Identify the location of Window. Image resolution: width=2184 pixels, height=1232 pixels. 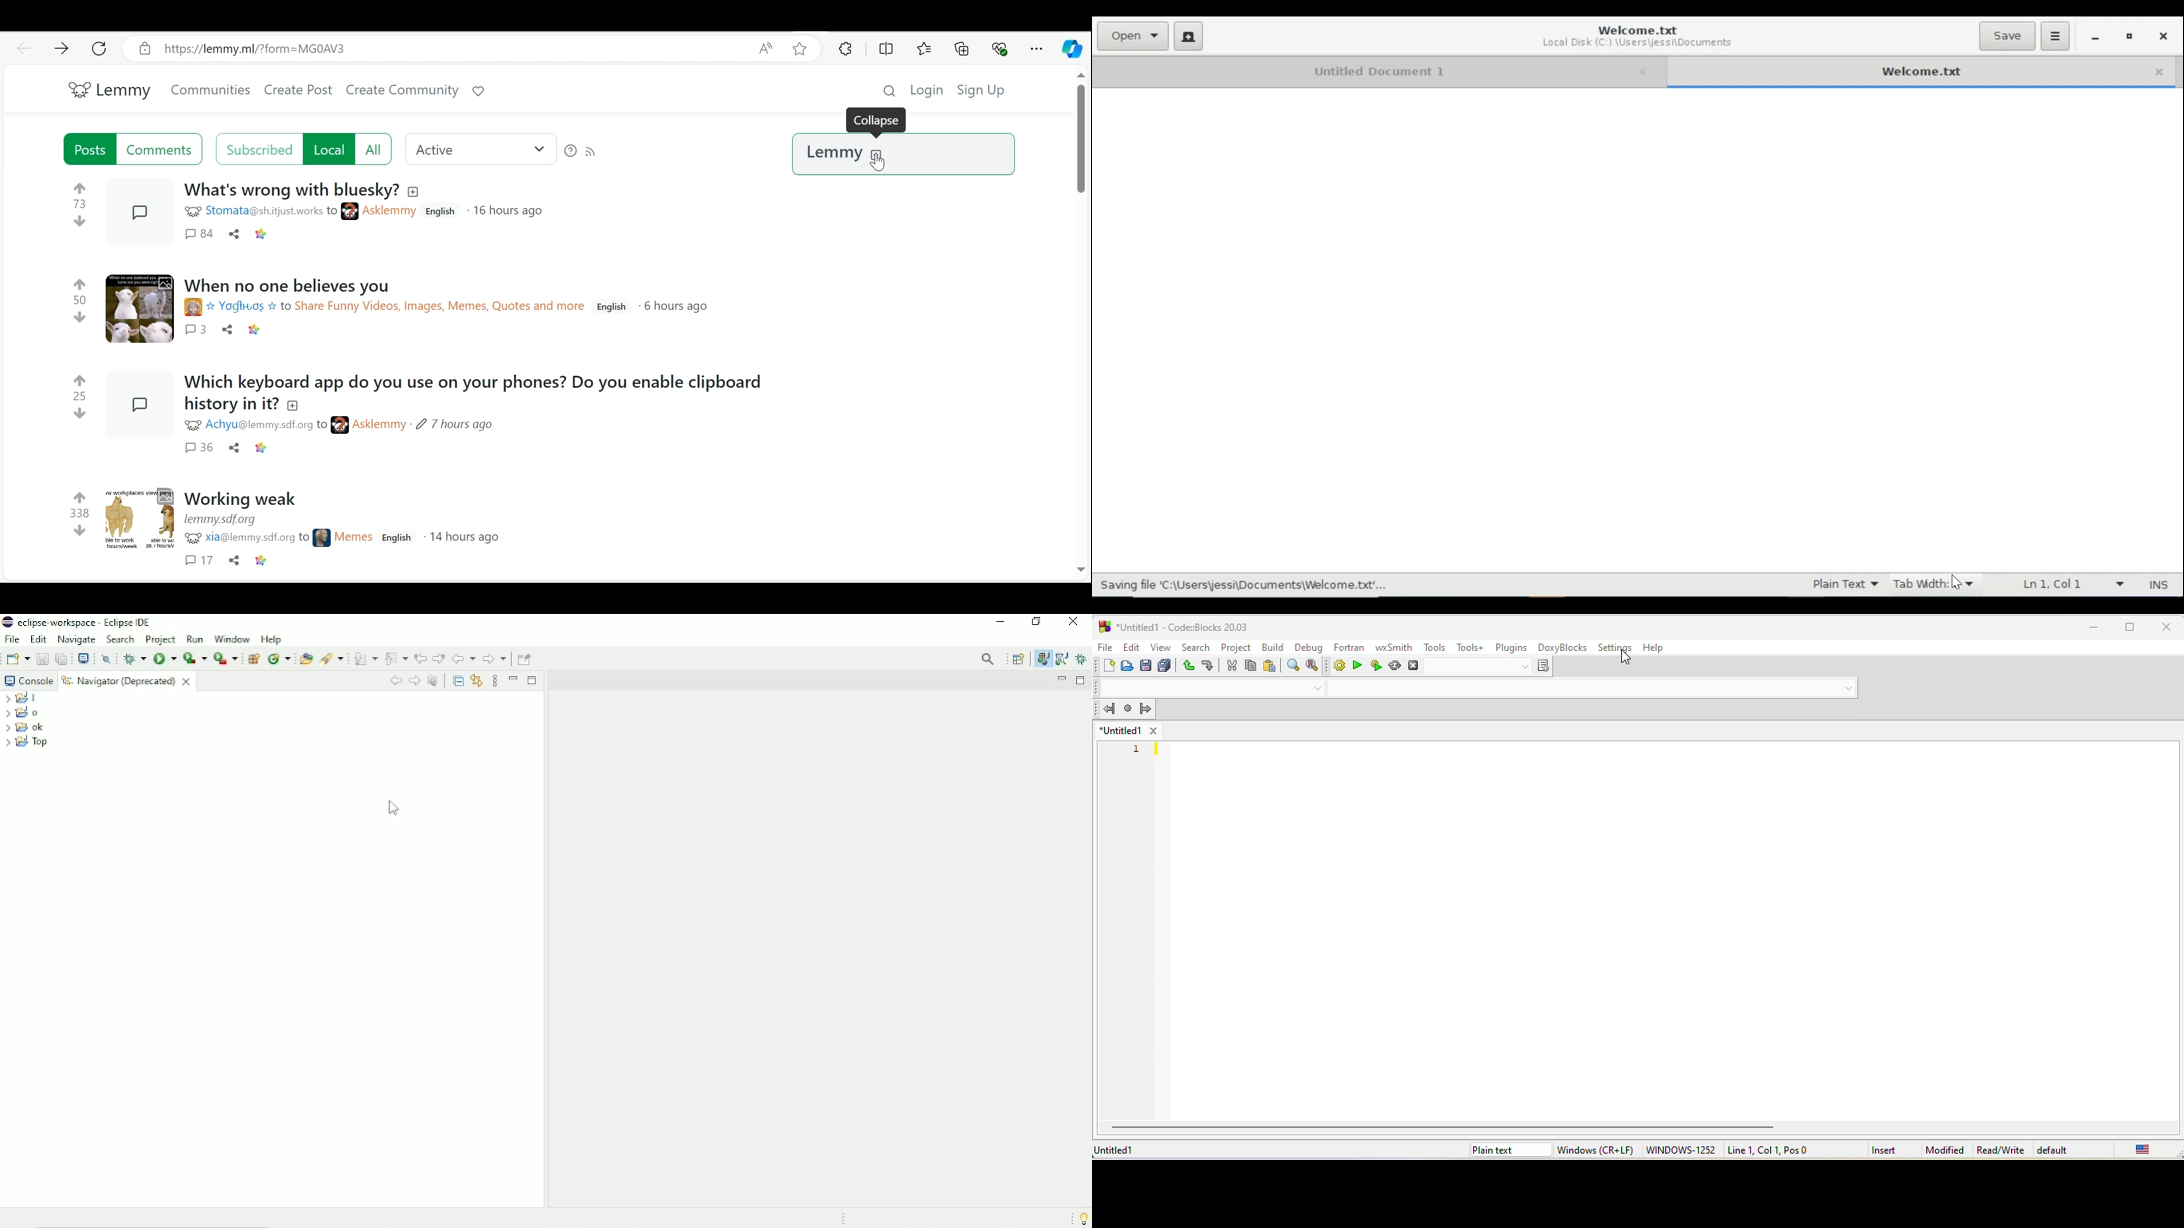
(232, 639).